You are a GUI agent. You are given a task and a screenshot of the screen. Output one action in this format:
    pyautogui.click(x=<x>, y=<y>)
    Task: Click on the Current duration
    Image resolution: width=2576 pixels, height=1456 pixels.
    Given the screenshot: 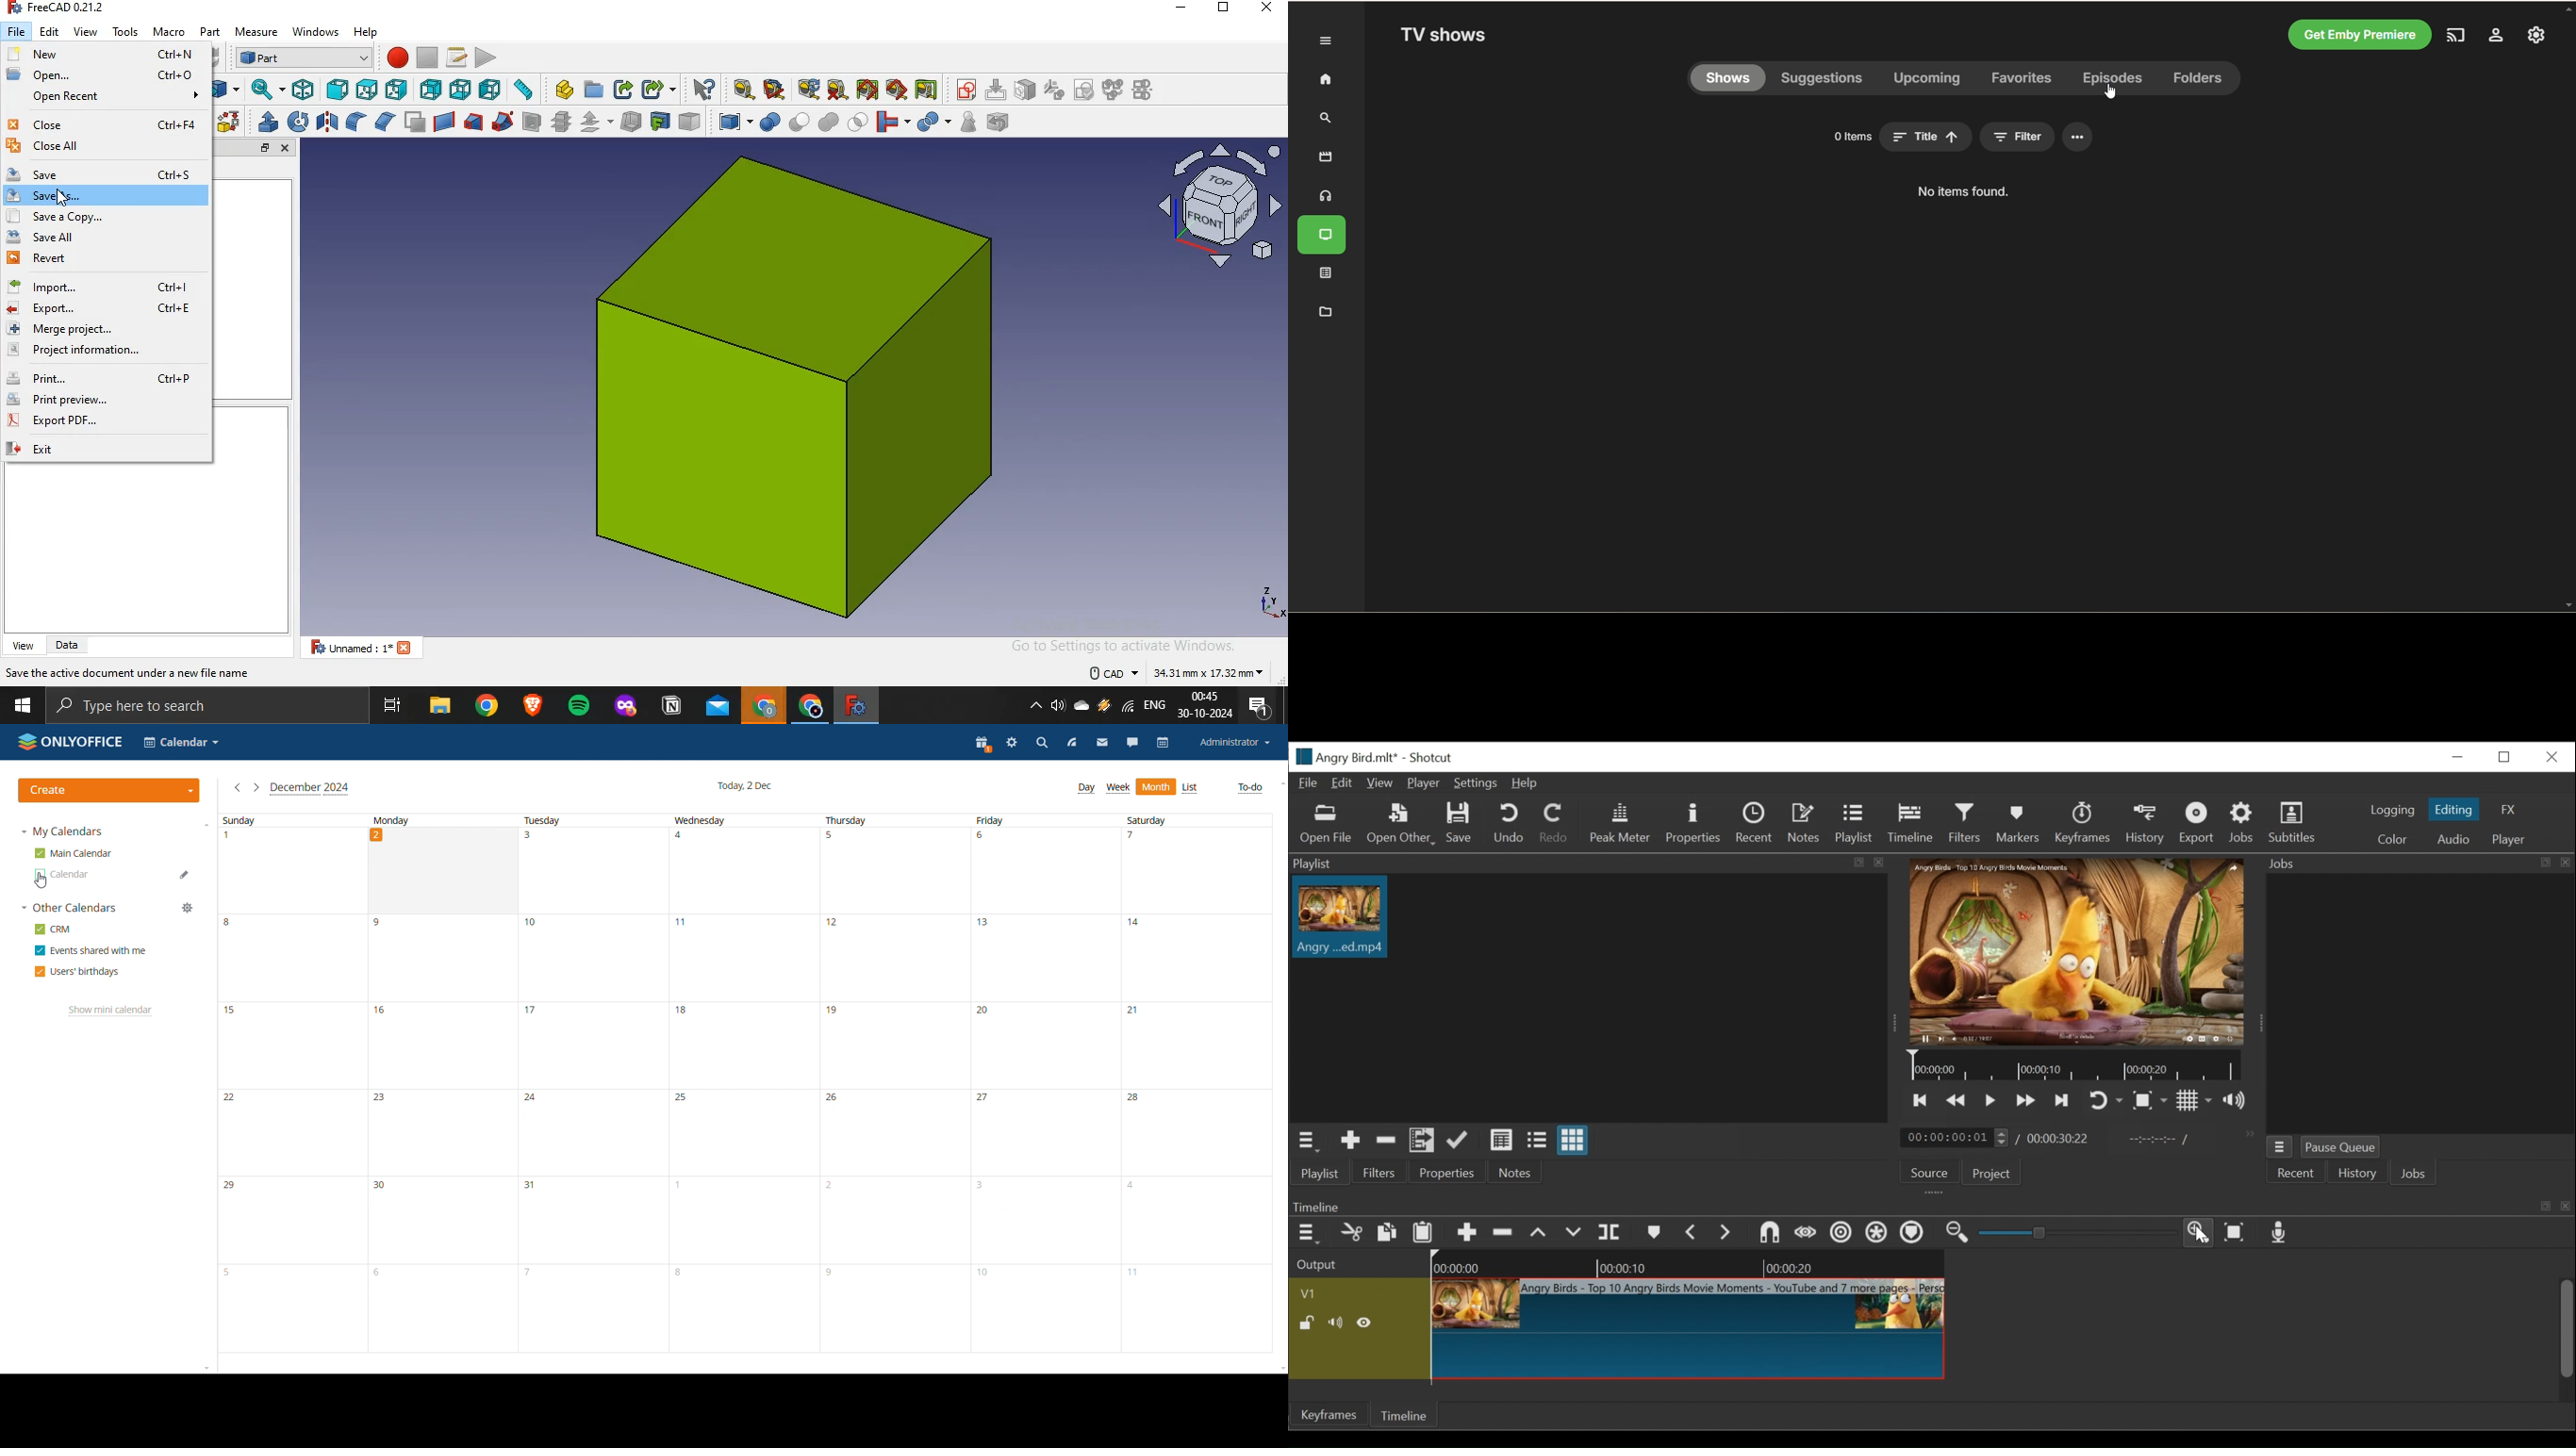 What is the action you would take?
    pyautogui.click(x=1955, y=1138)
    